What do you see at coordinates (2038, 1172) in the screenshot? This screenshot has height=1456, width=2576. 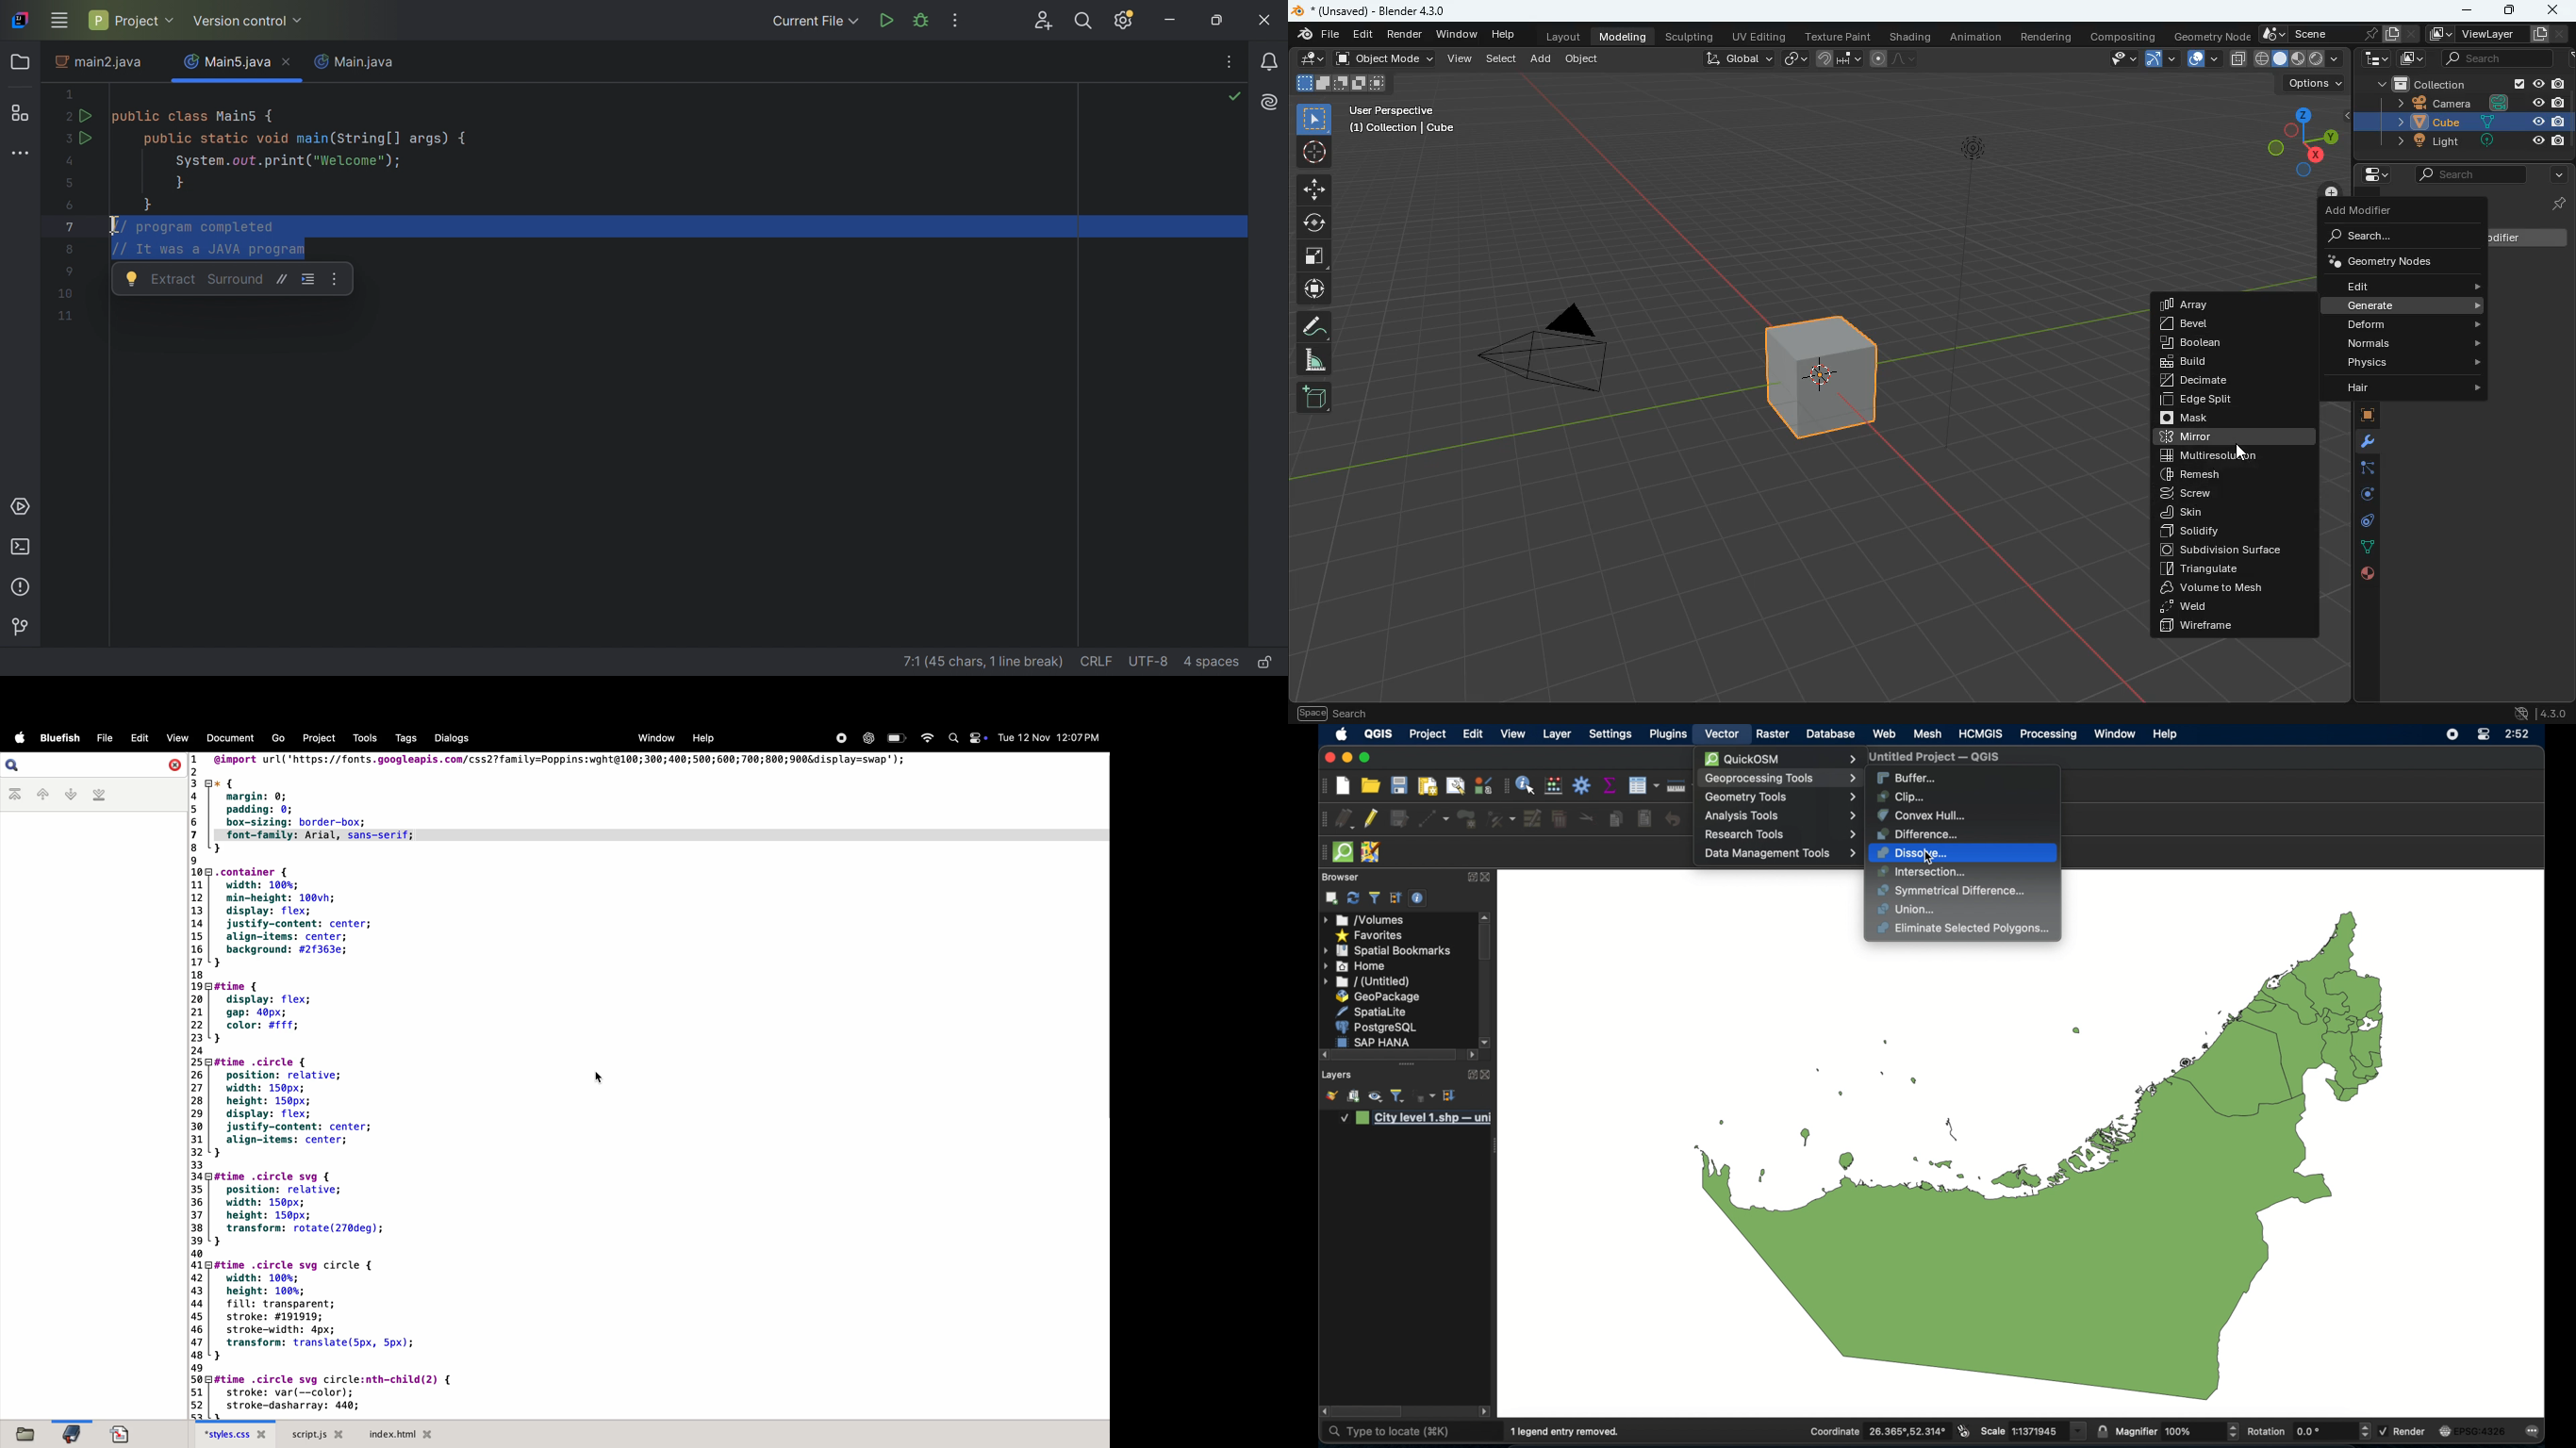 I see `boundary map of UAE` at bounding box center [2038, 1172].